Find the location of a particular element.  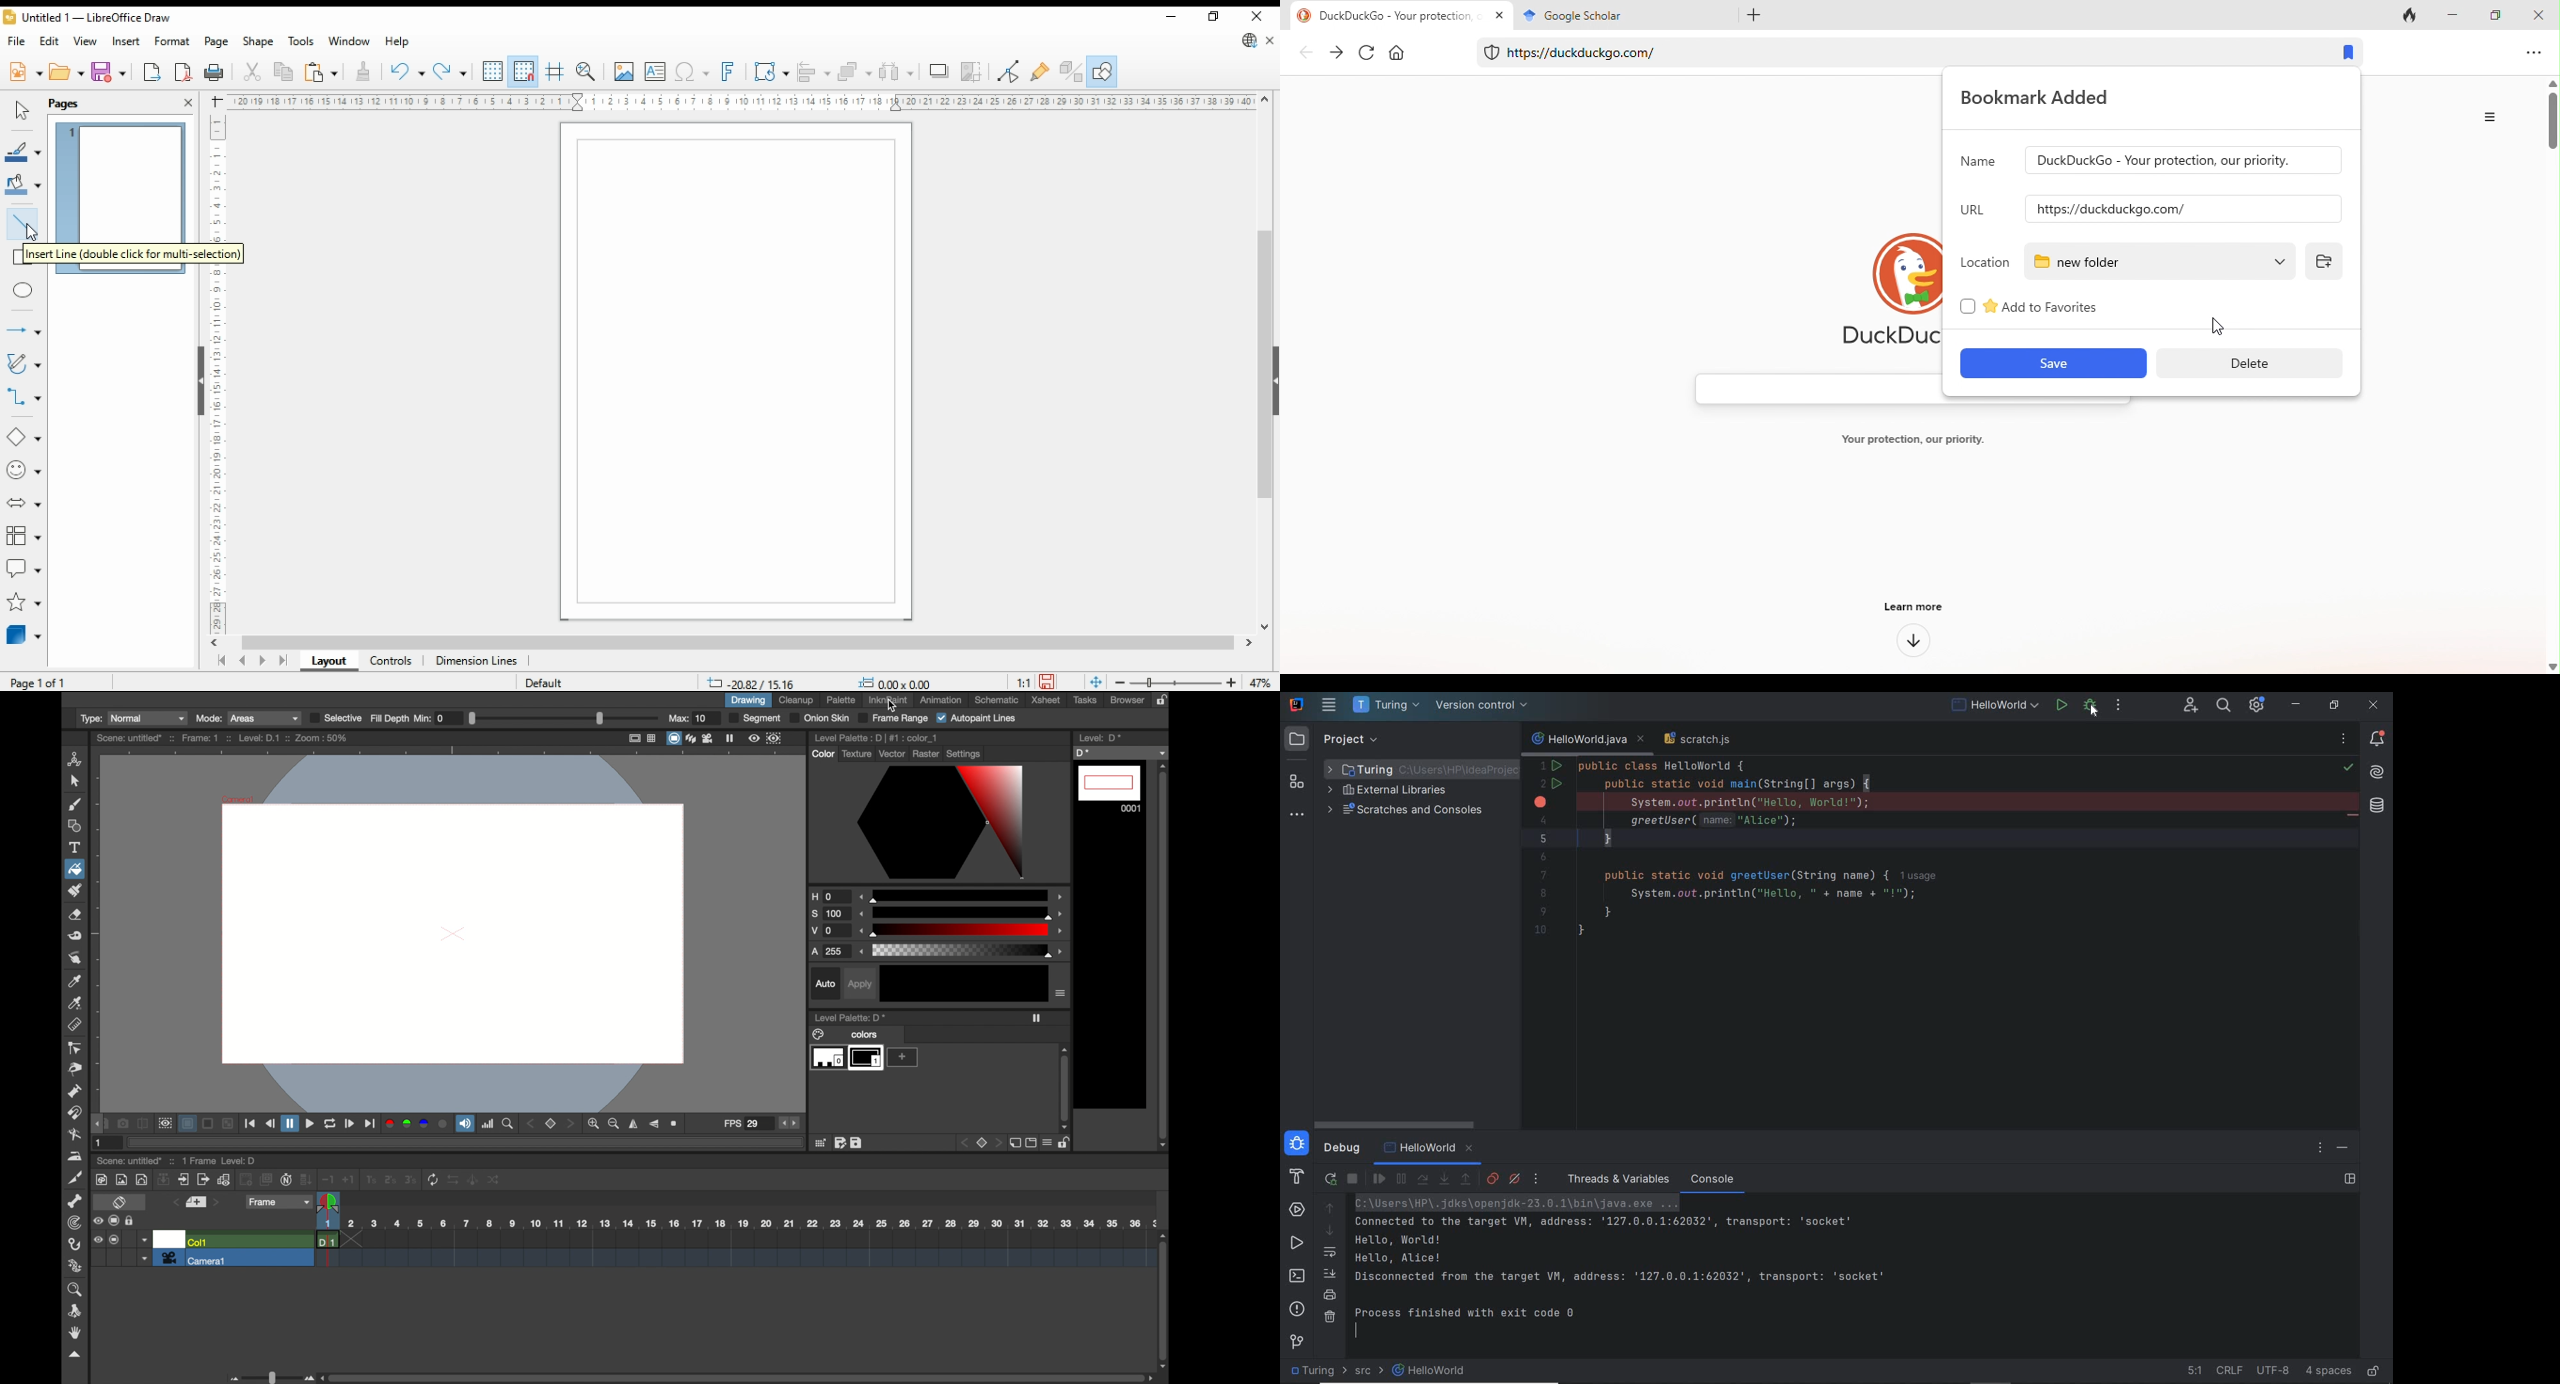

structure is located at coordinates (1297, 784).